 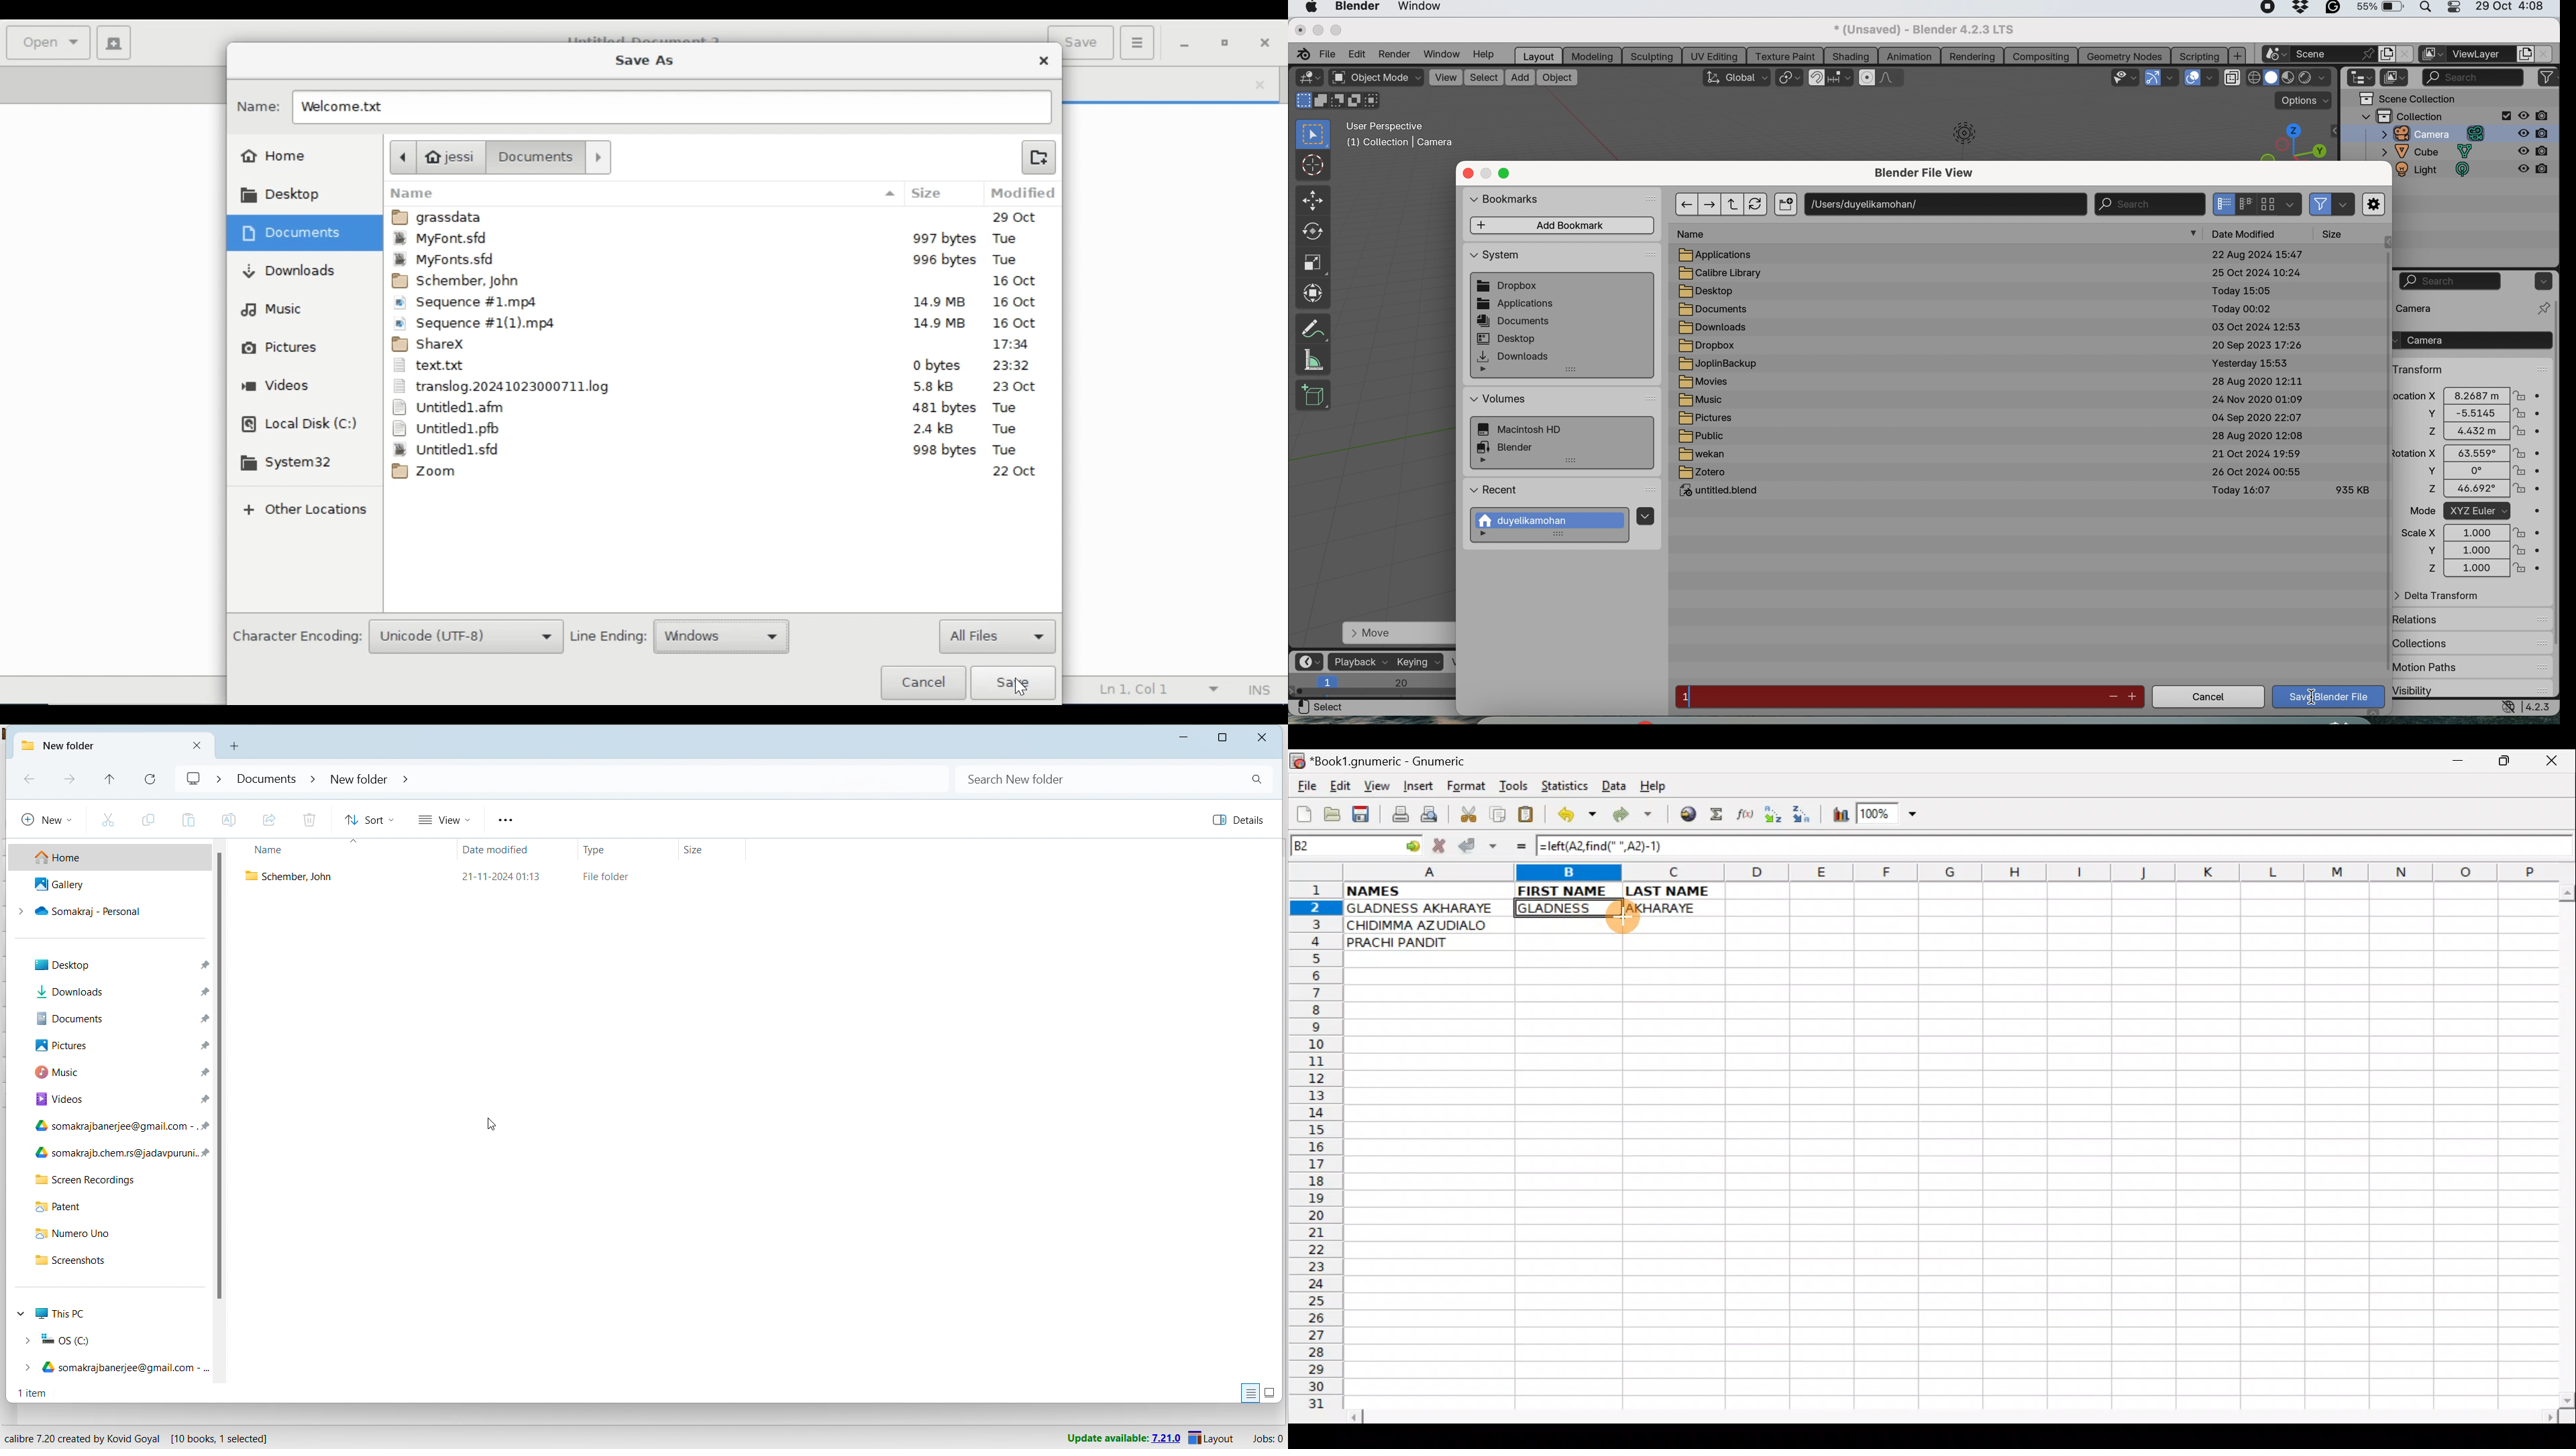 I want to click on pictures, so click(x=119, y=1041).